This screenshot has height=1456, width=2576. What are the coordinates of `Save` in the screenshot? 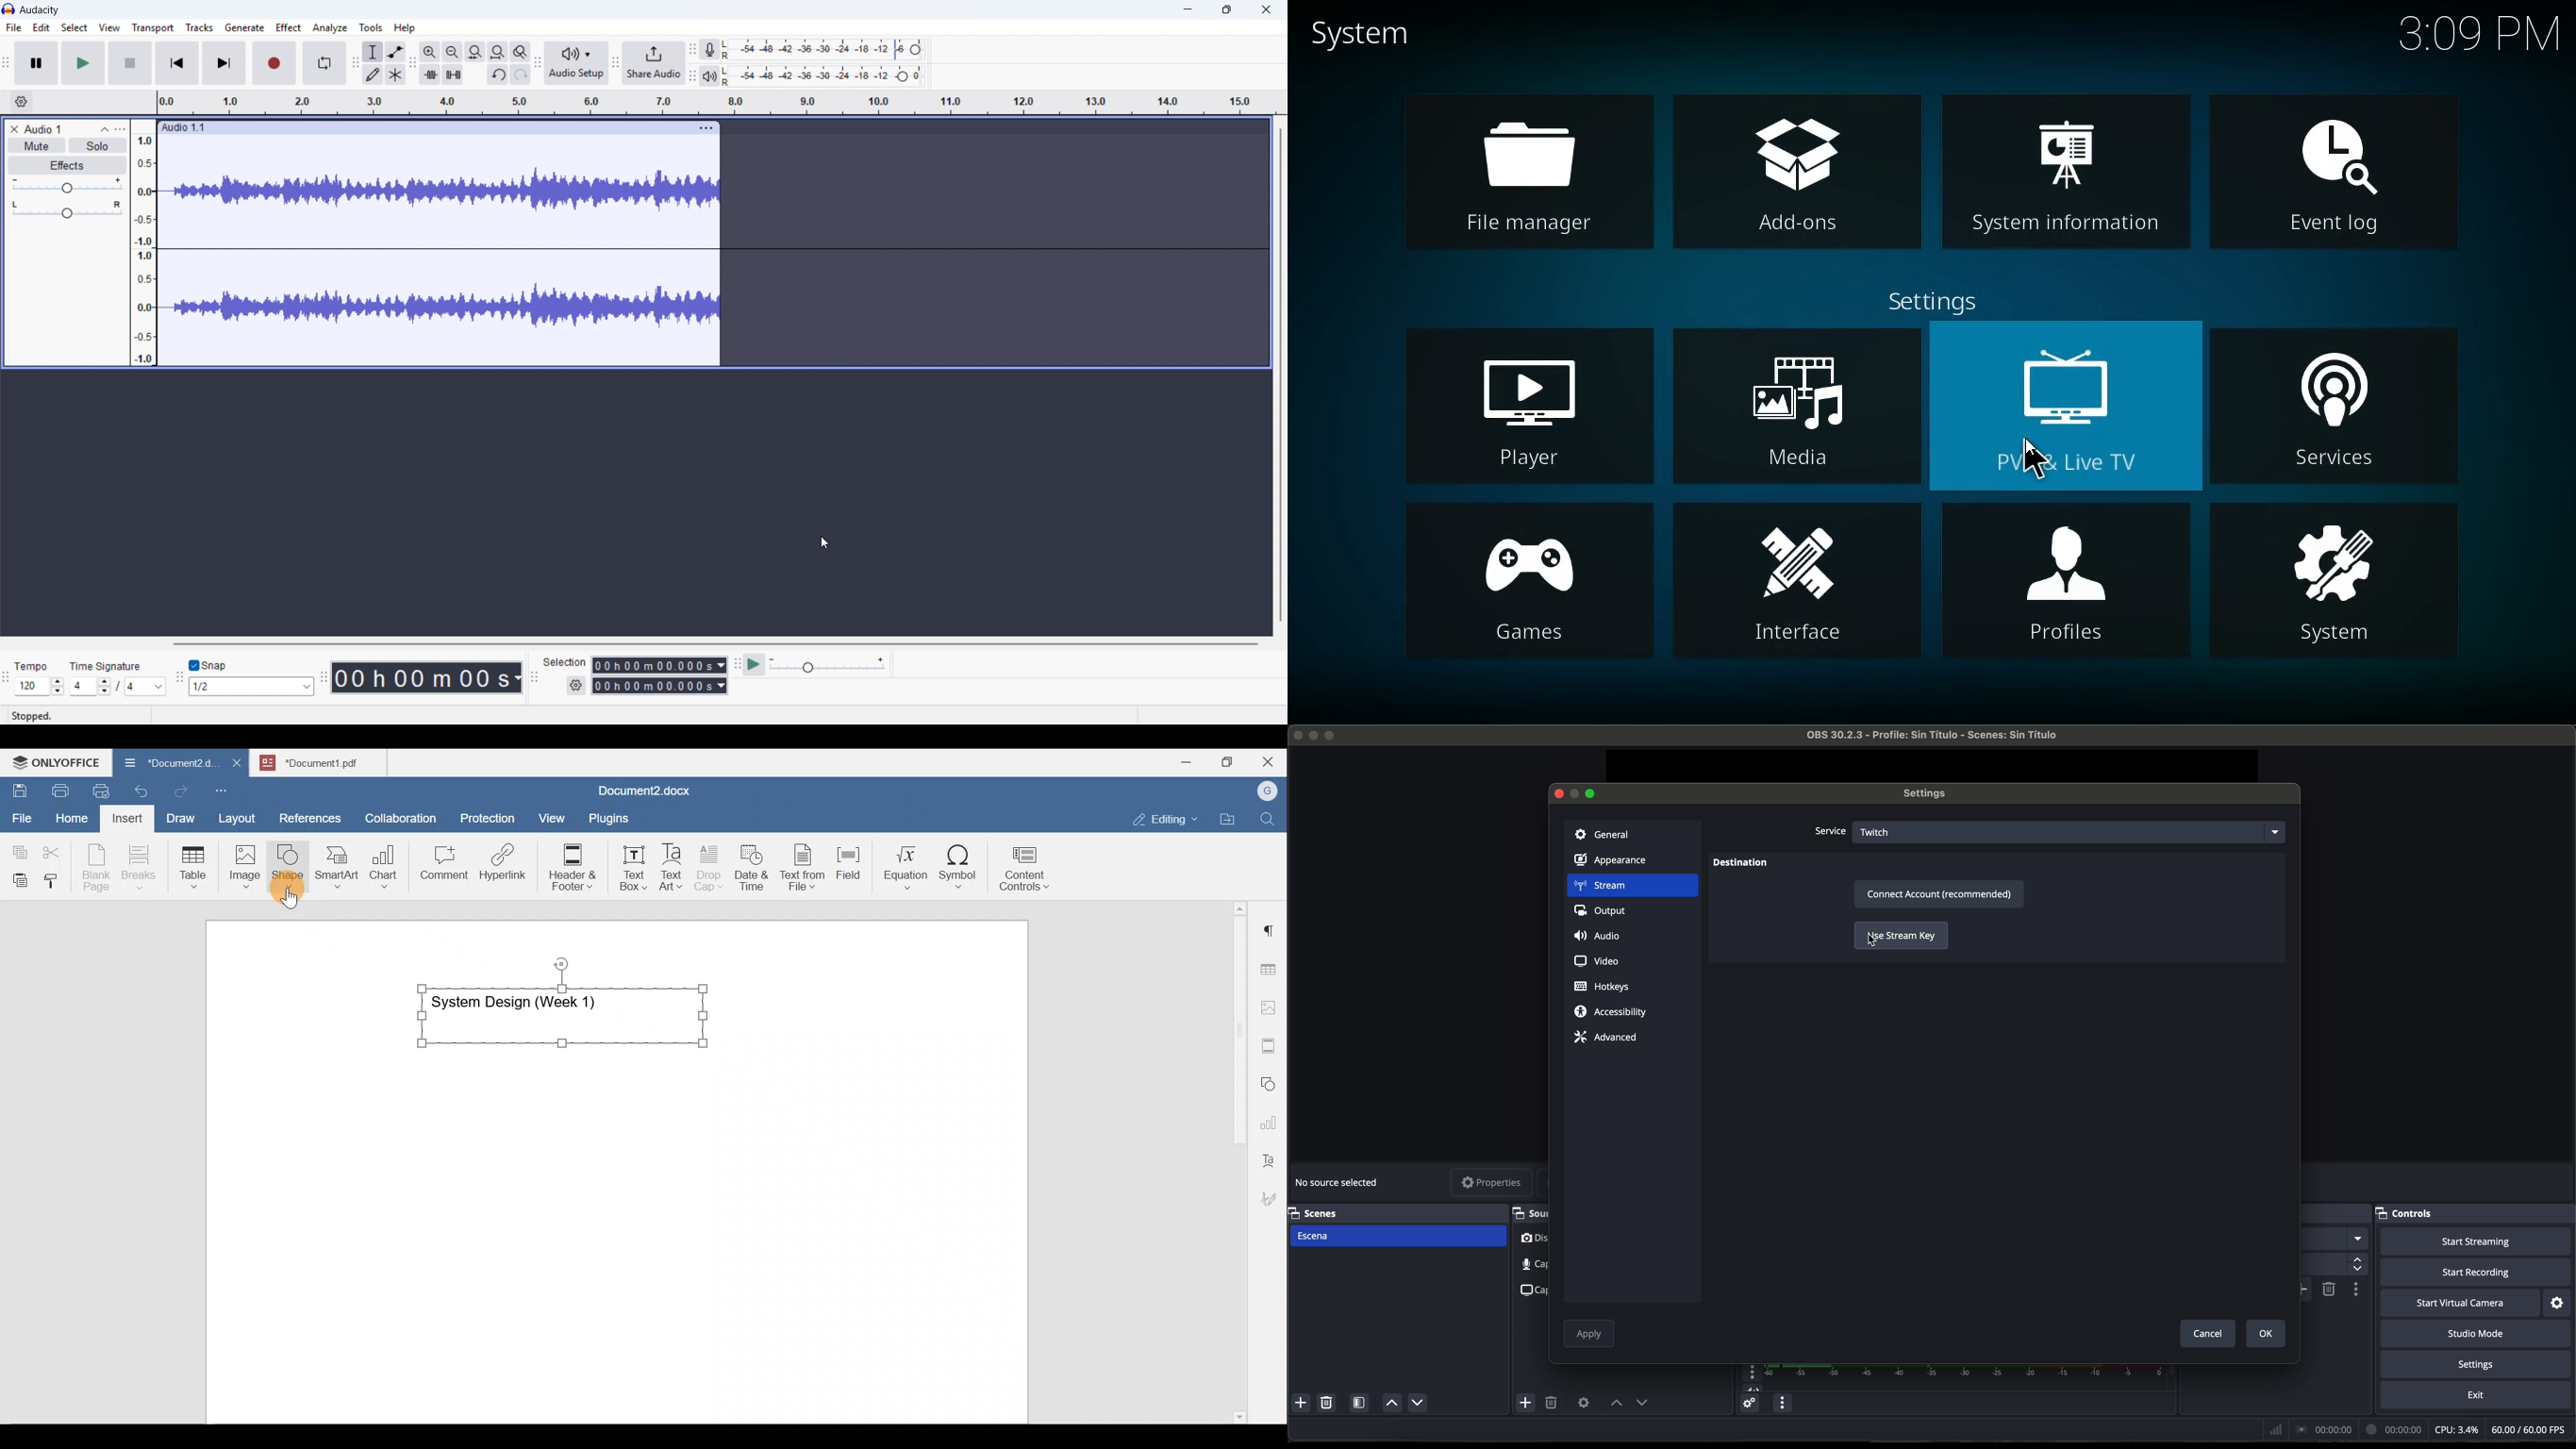 It's located at (19, 788).